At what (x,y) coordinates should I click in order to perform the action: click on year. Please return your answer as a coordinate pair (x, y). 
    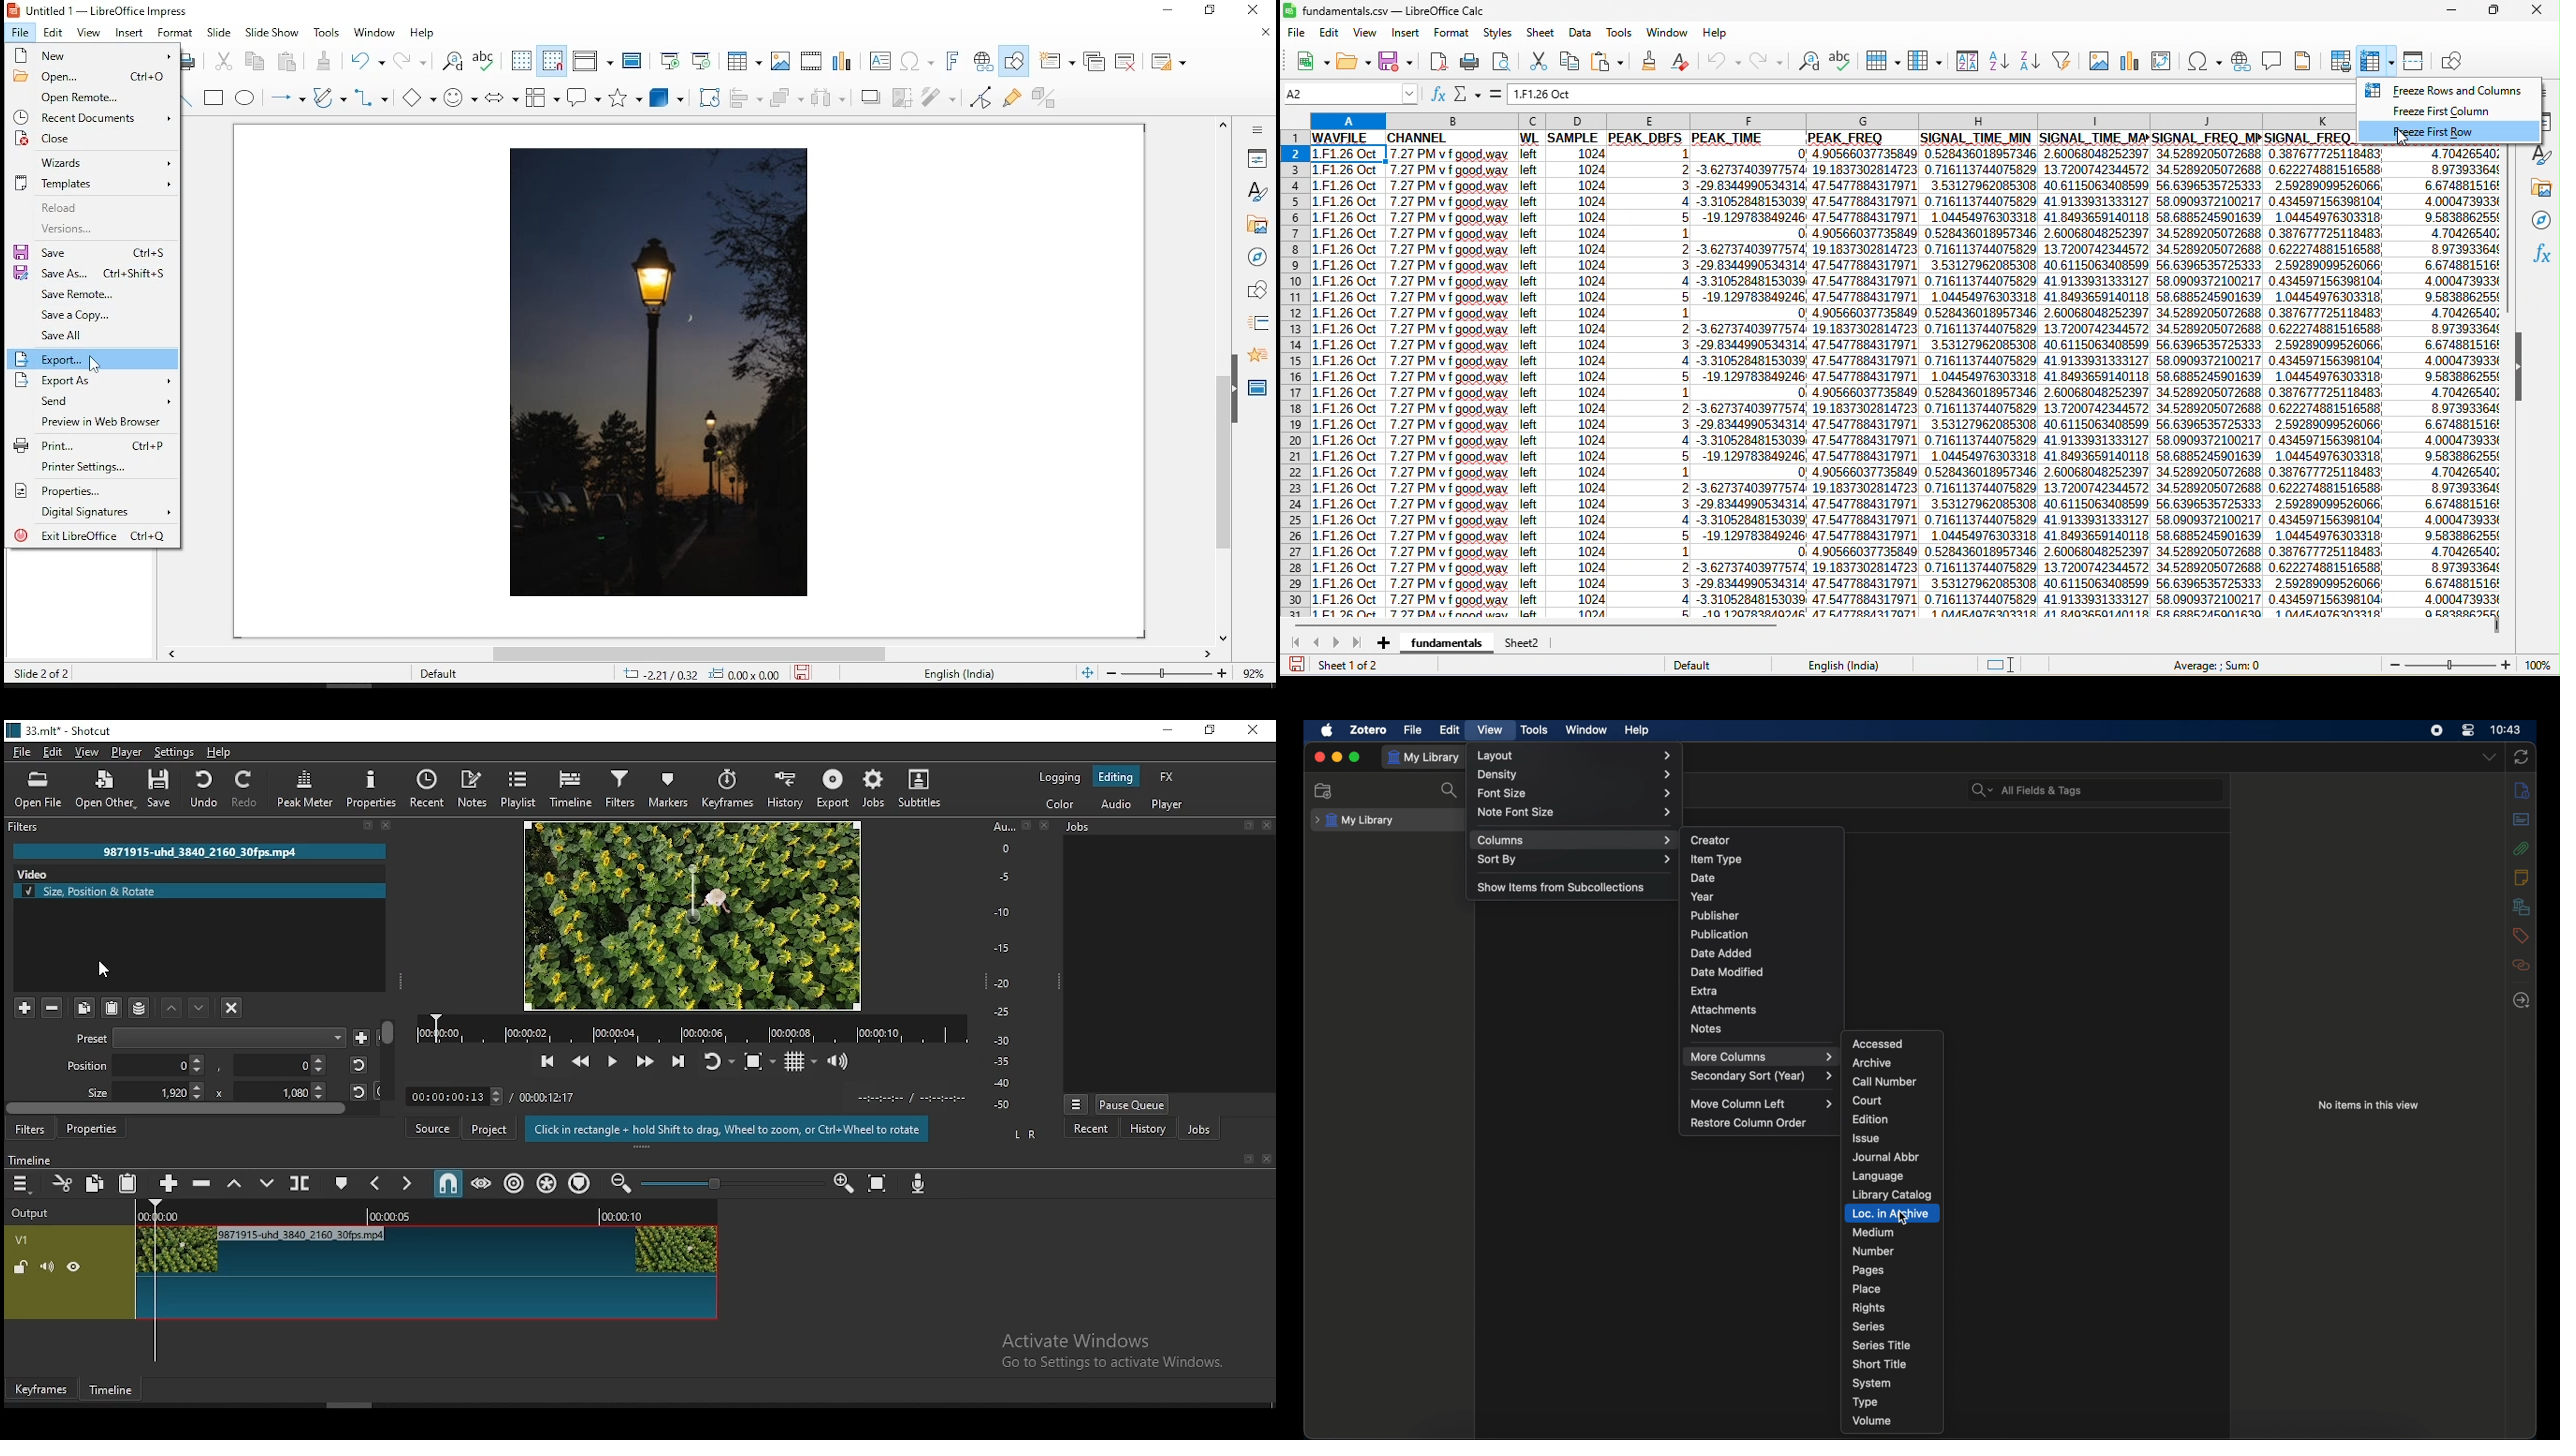
    Looking at the image, I should click on (1701, 896).